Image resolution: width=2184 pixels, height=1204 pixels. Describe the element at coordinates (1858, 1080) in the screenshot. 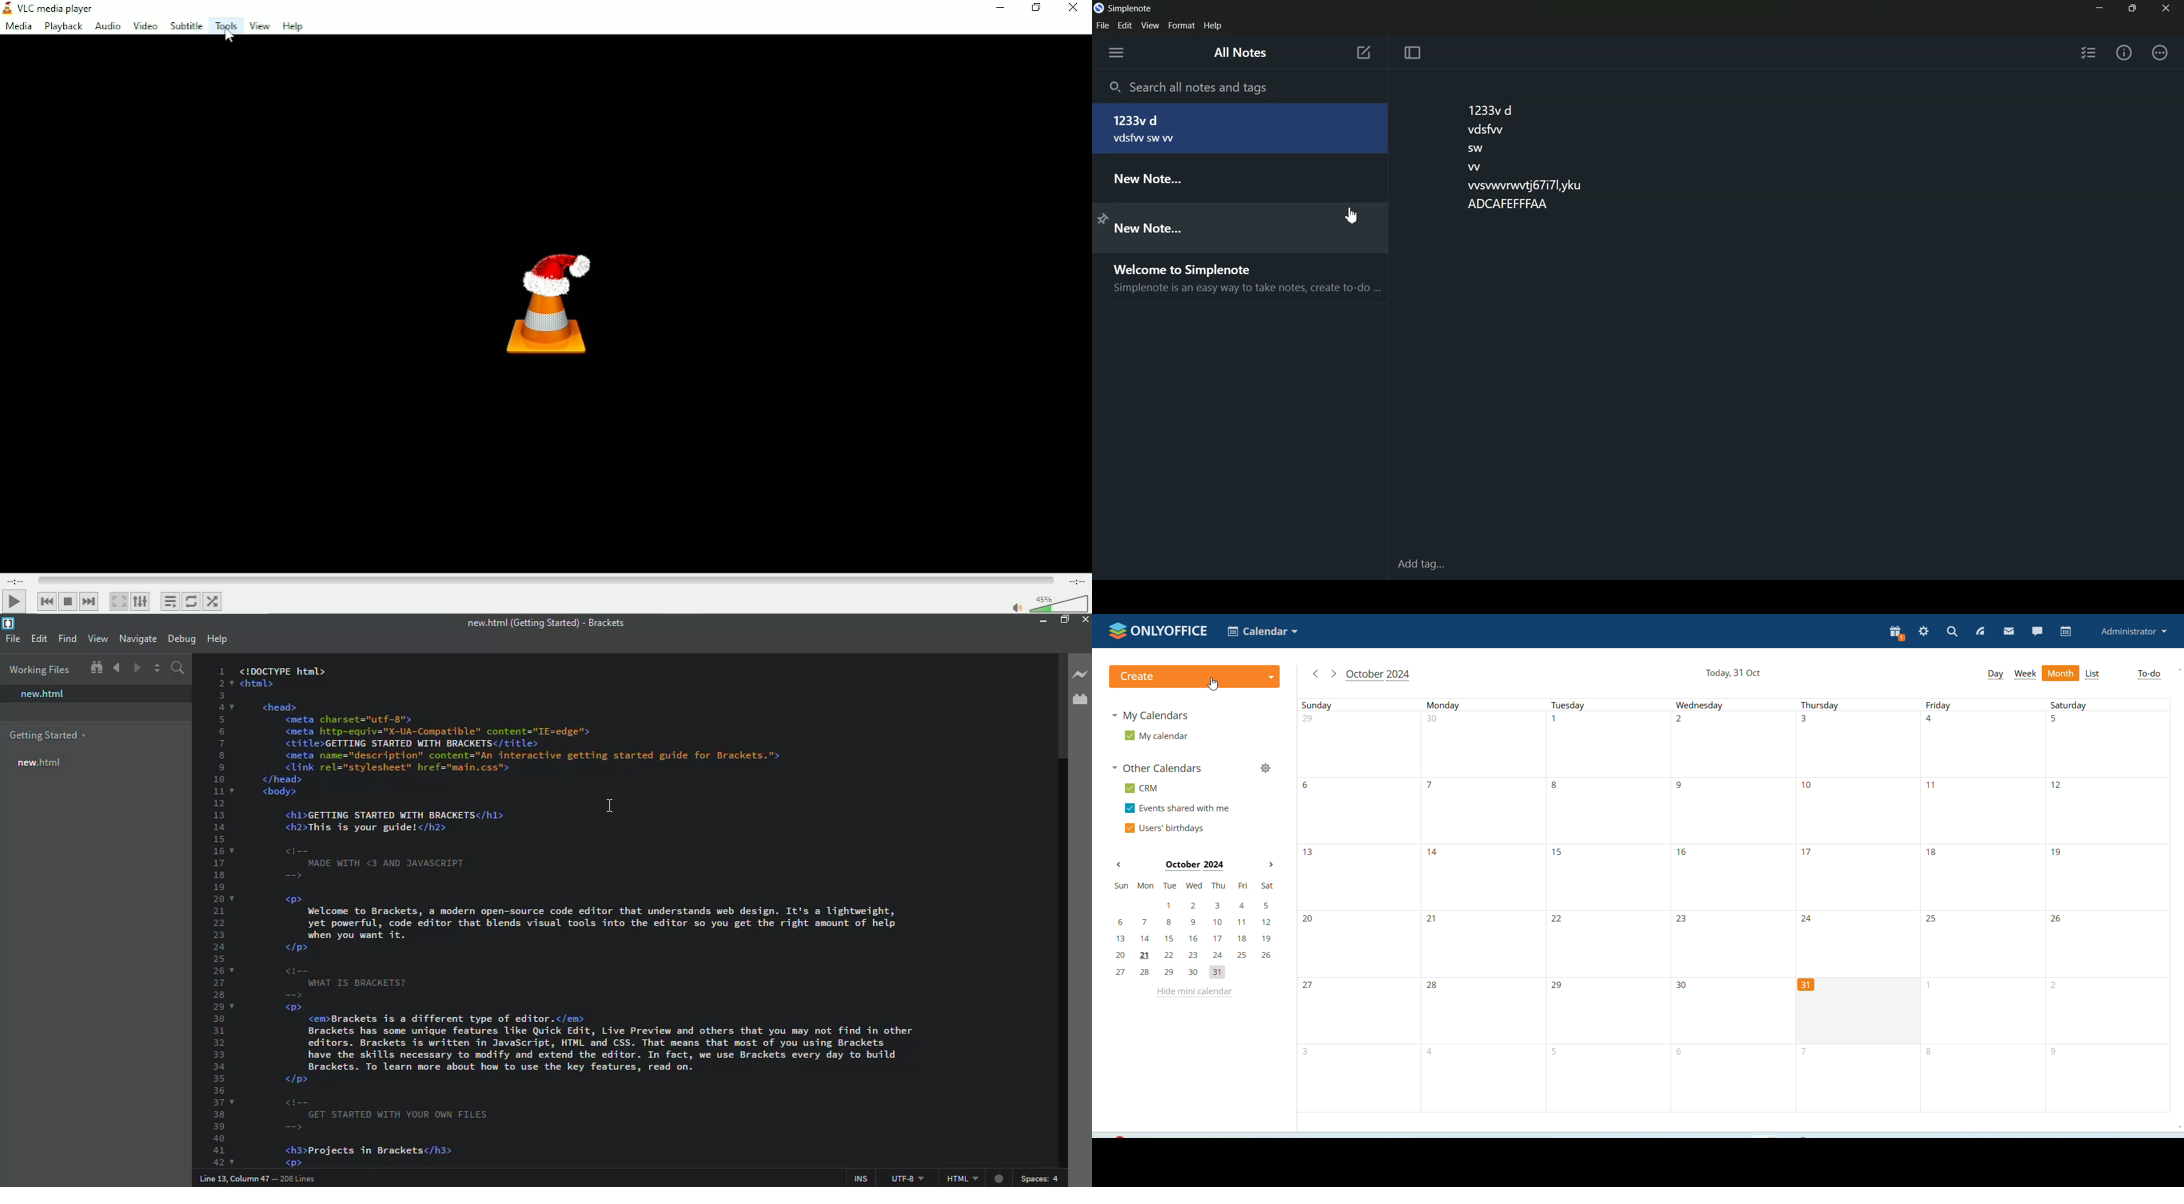

I see `Thursday 7th november` at that location.